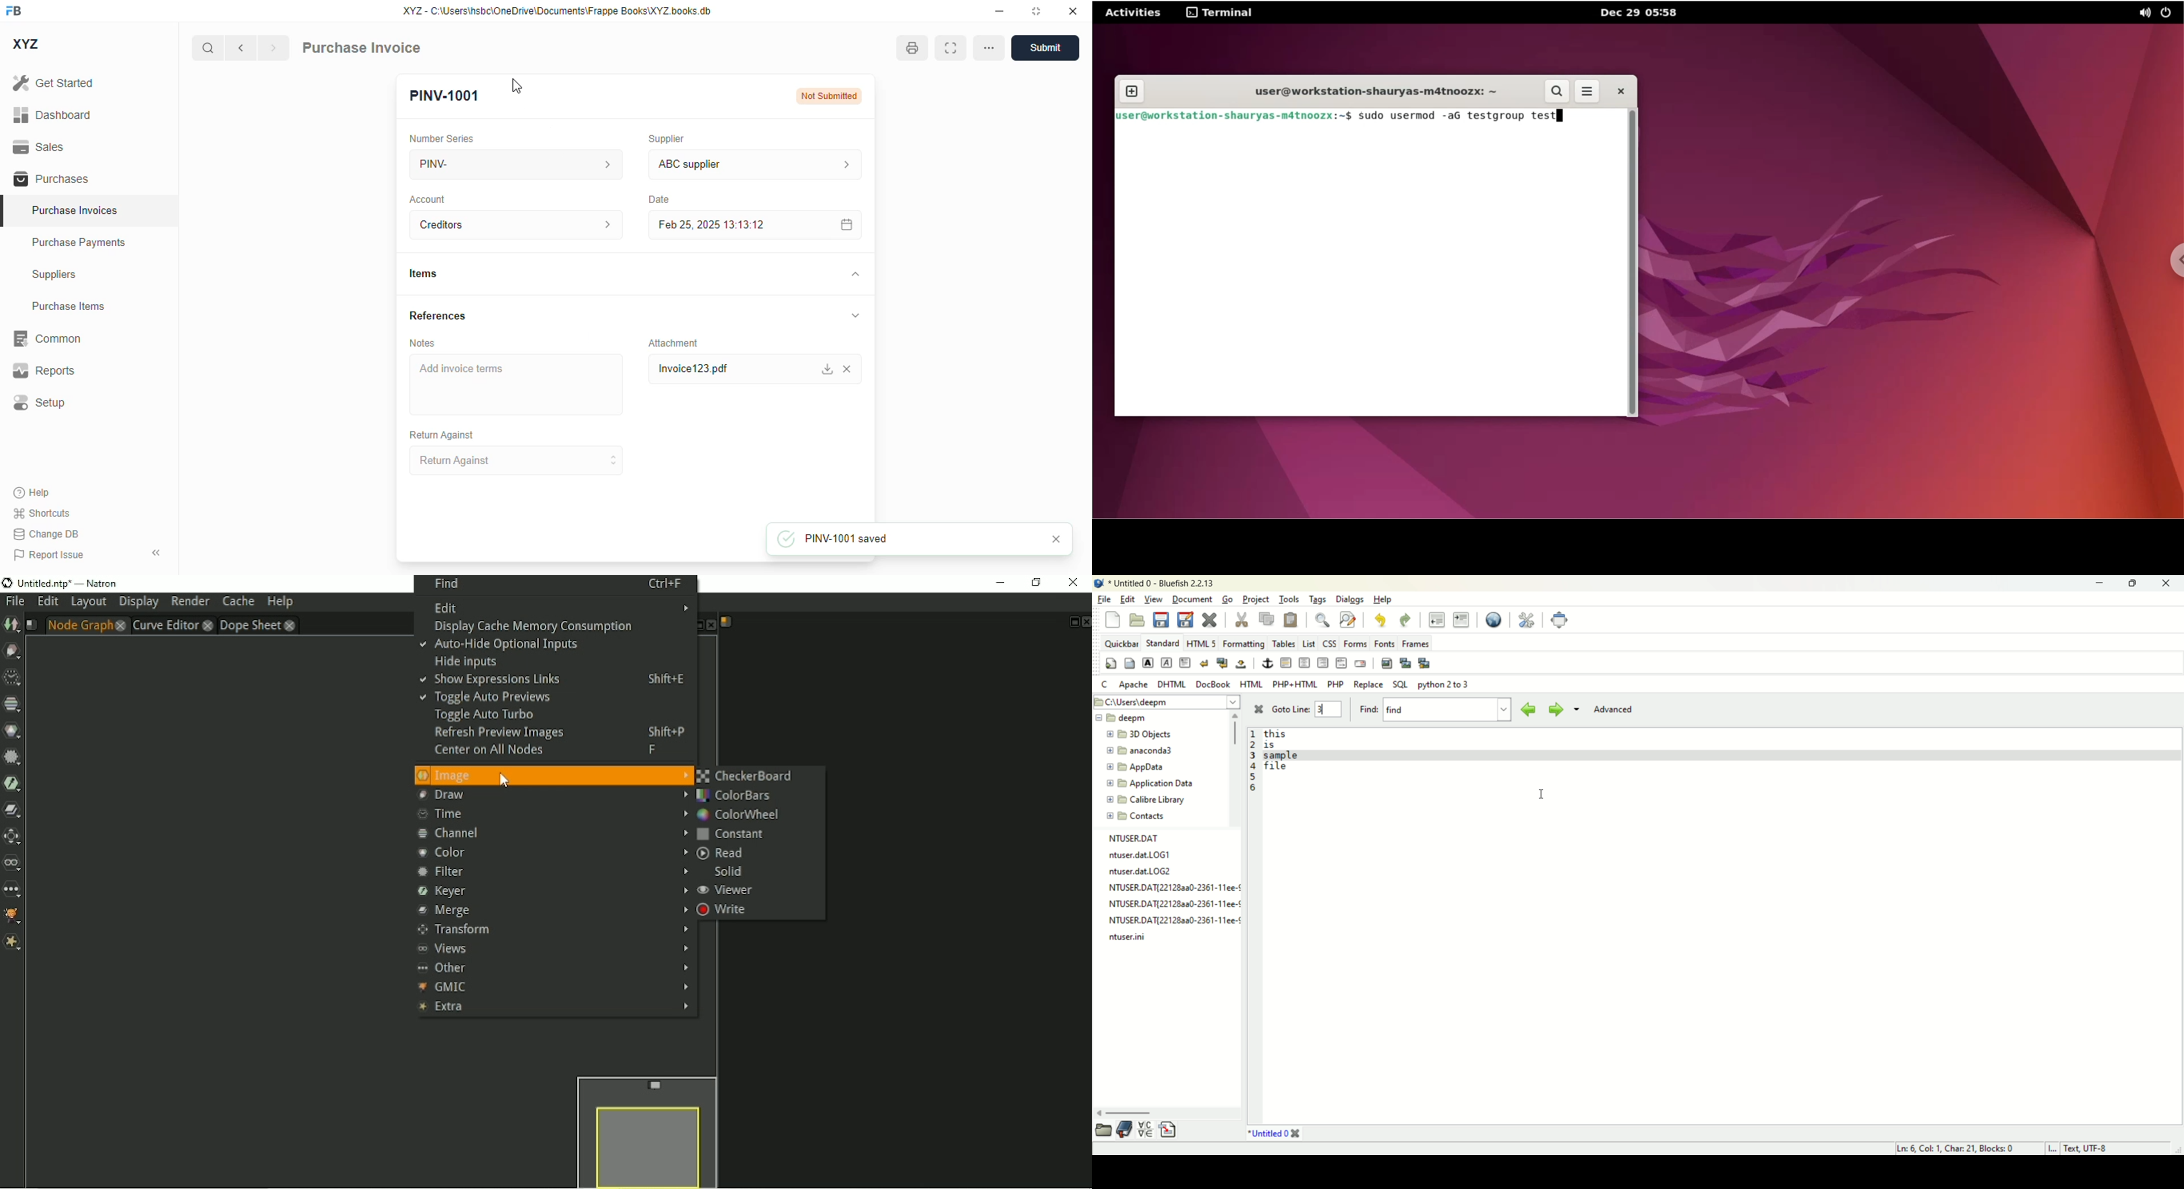 The height and width of the screenshot is (1204, 2184). Describe the element at coordinates (843, 225) in the screenshot. I see `calendar icon` at that location.